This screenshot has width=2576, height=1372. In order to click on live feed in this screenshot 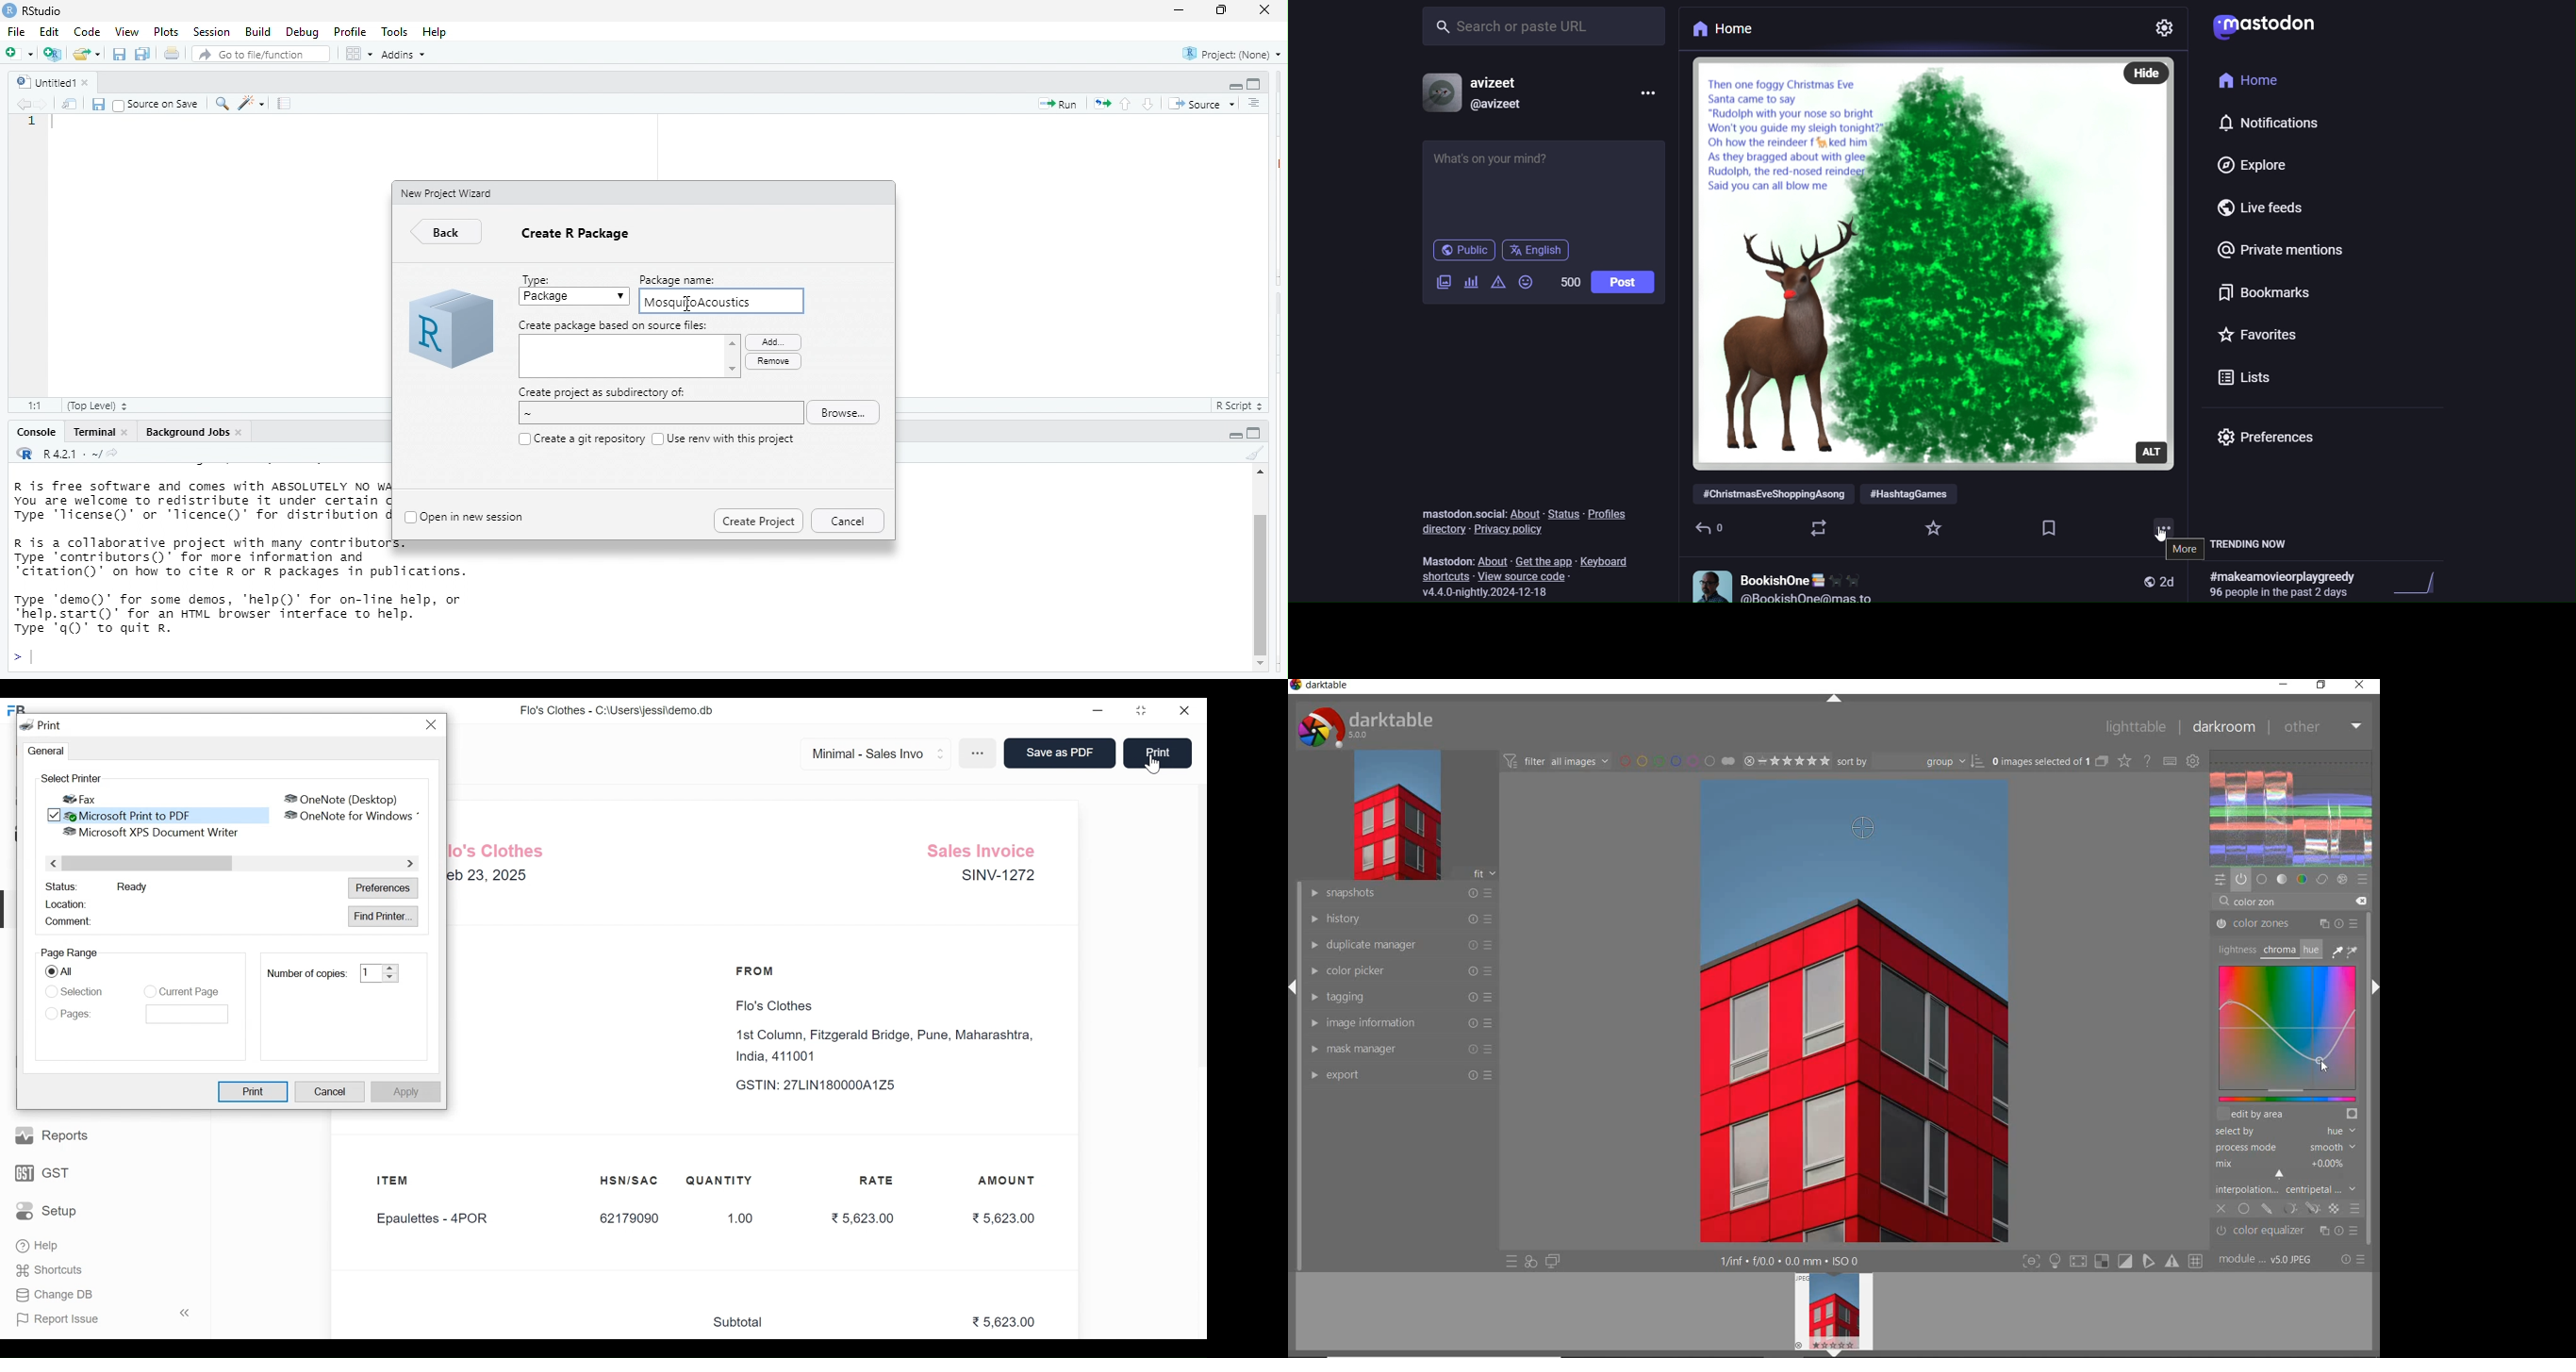, I will do `click(2262, 209)`.